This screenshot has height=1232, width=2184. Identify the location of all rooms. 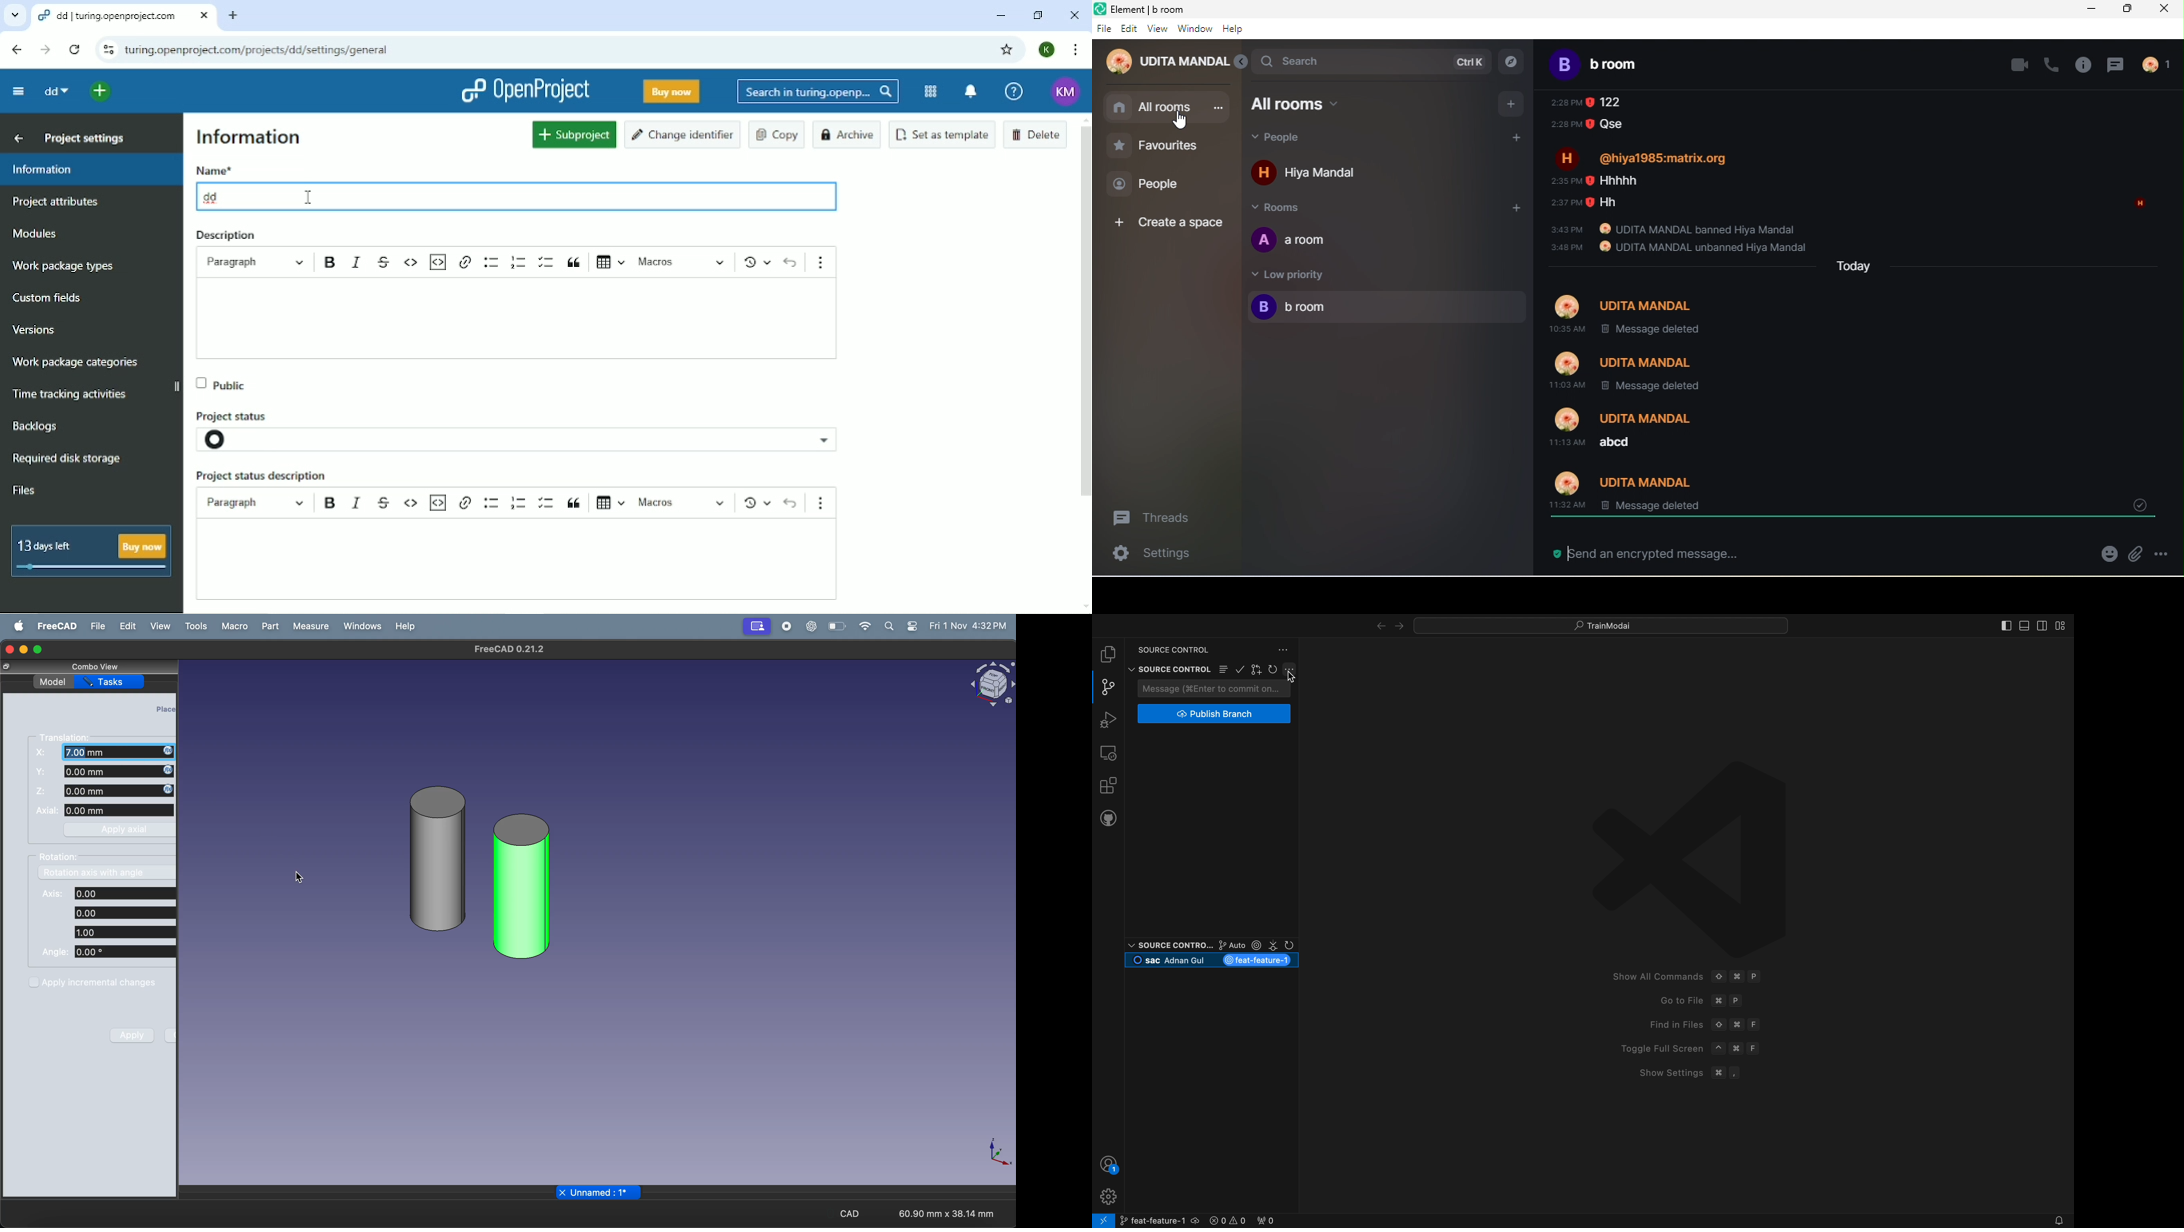
(1167, 107).